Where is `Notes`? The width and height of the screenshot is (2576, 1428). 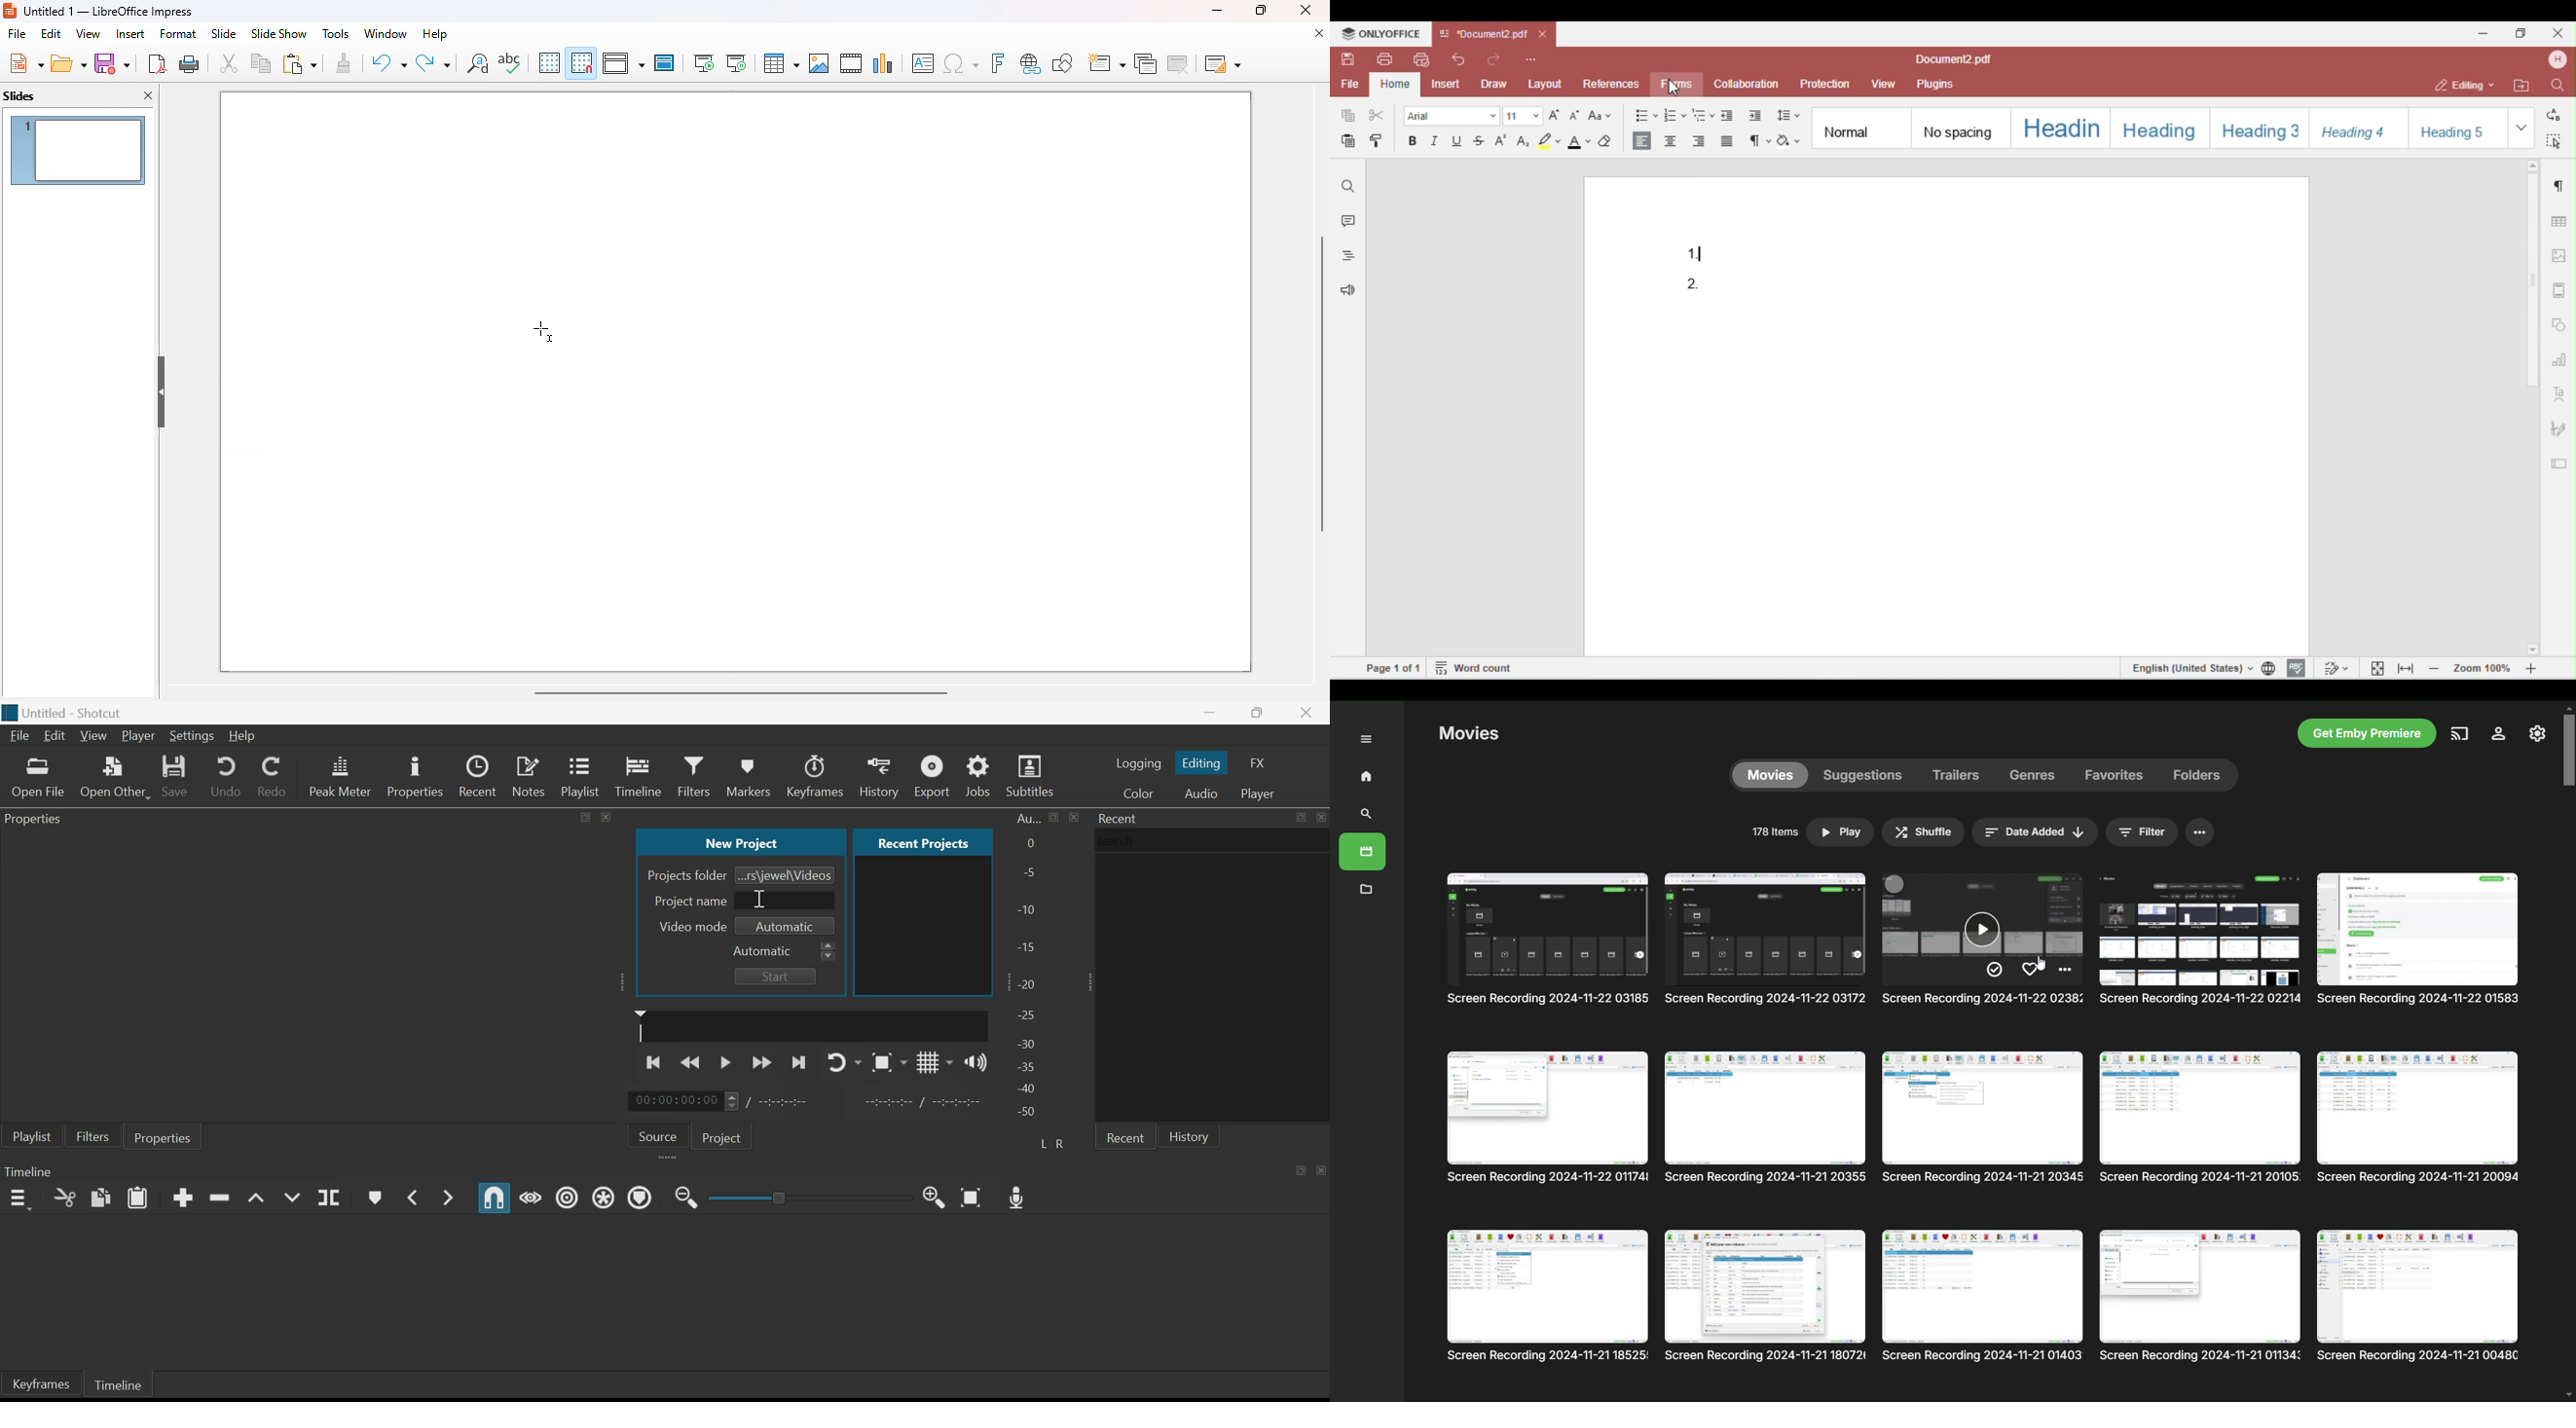
Notes is located at coordinates (530, 775).